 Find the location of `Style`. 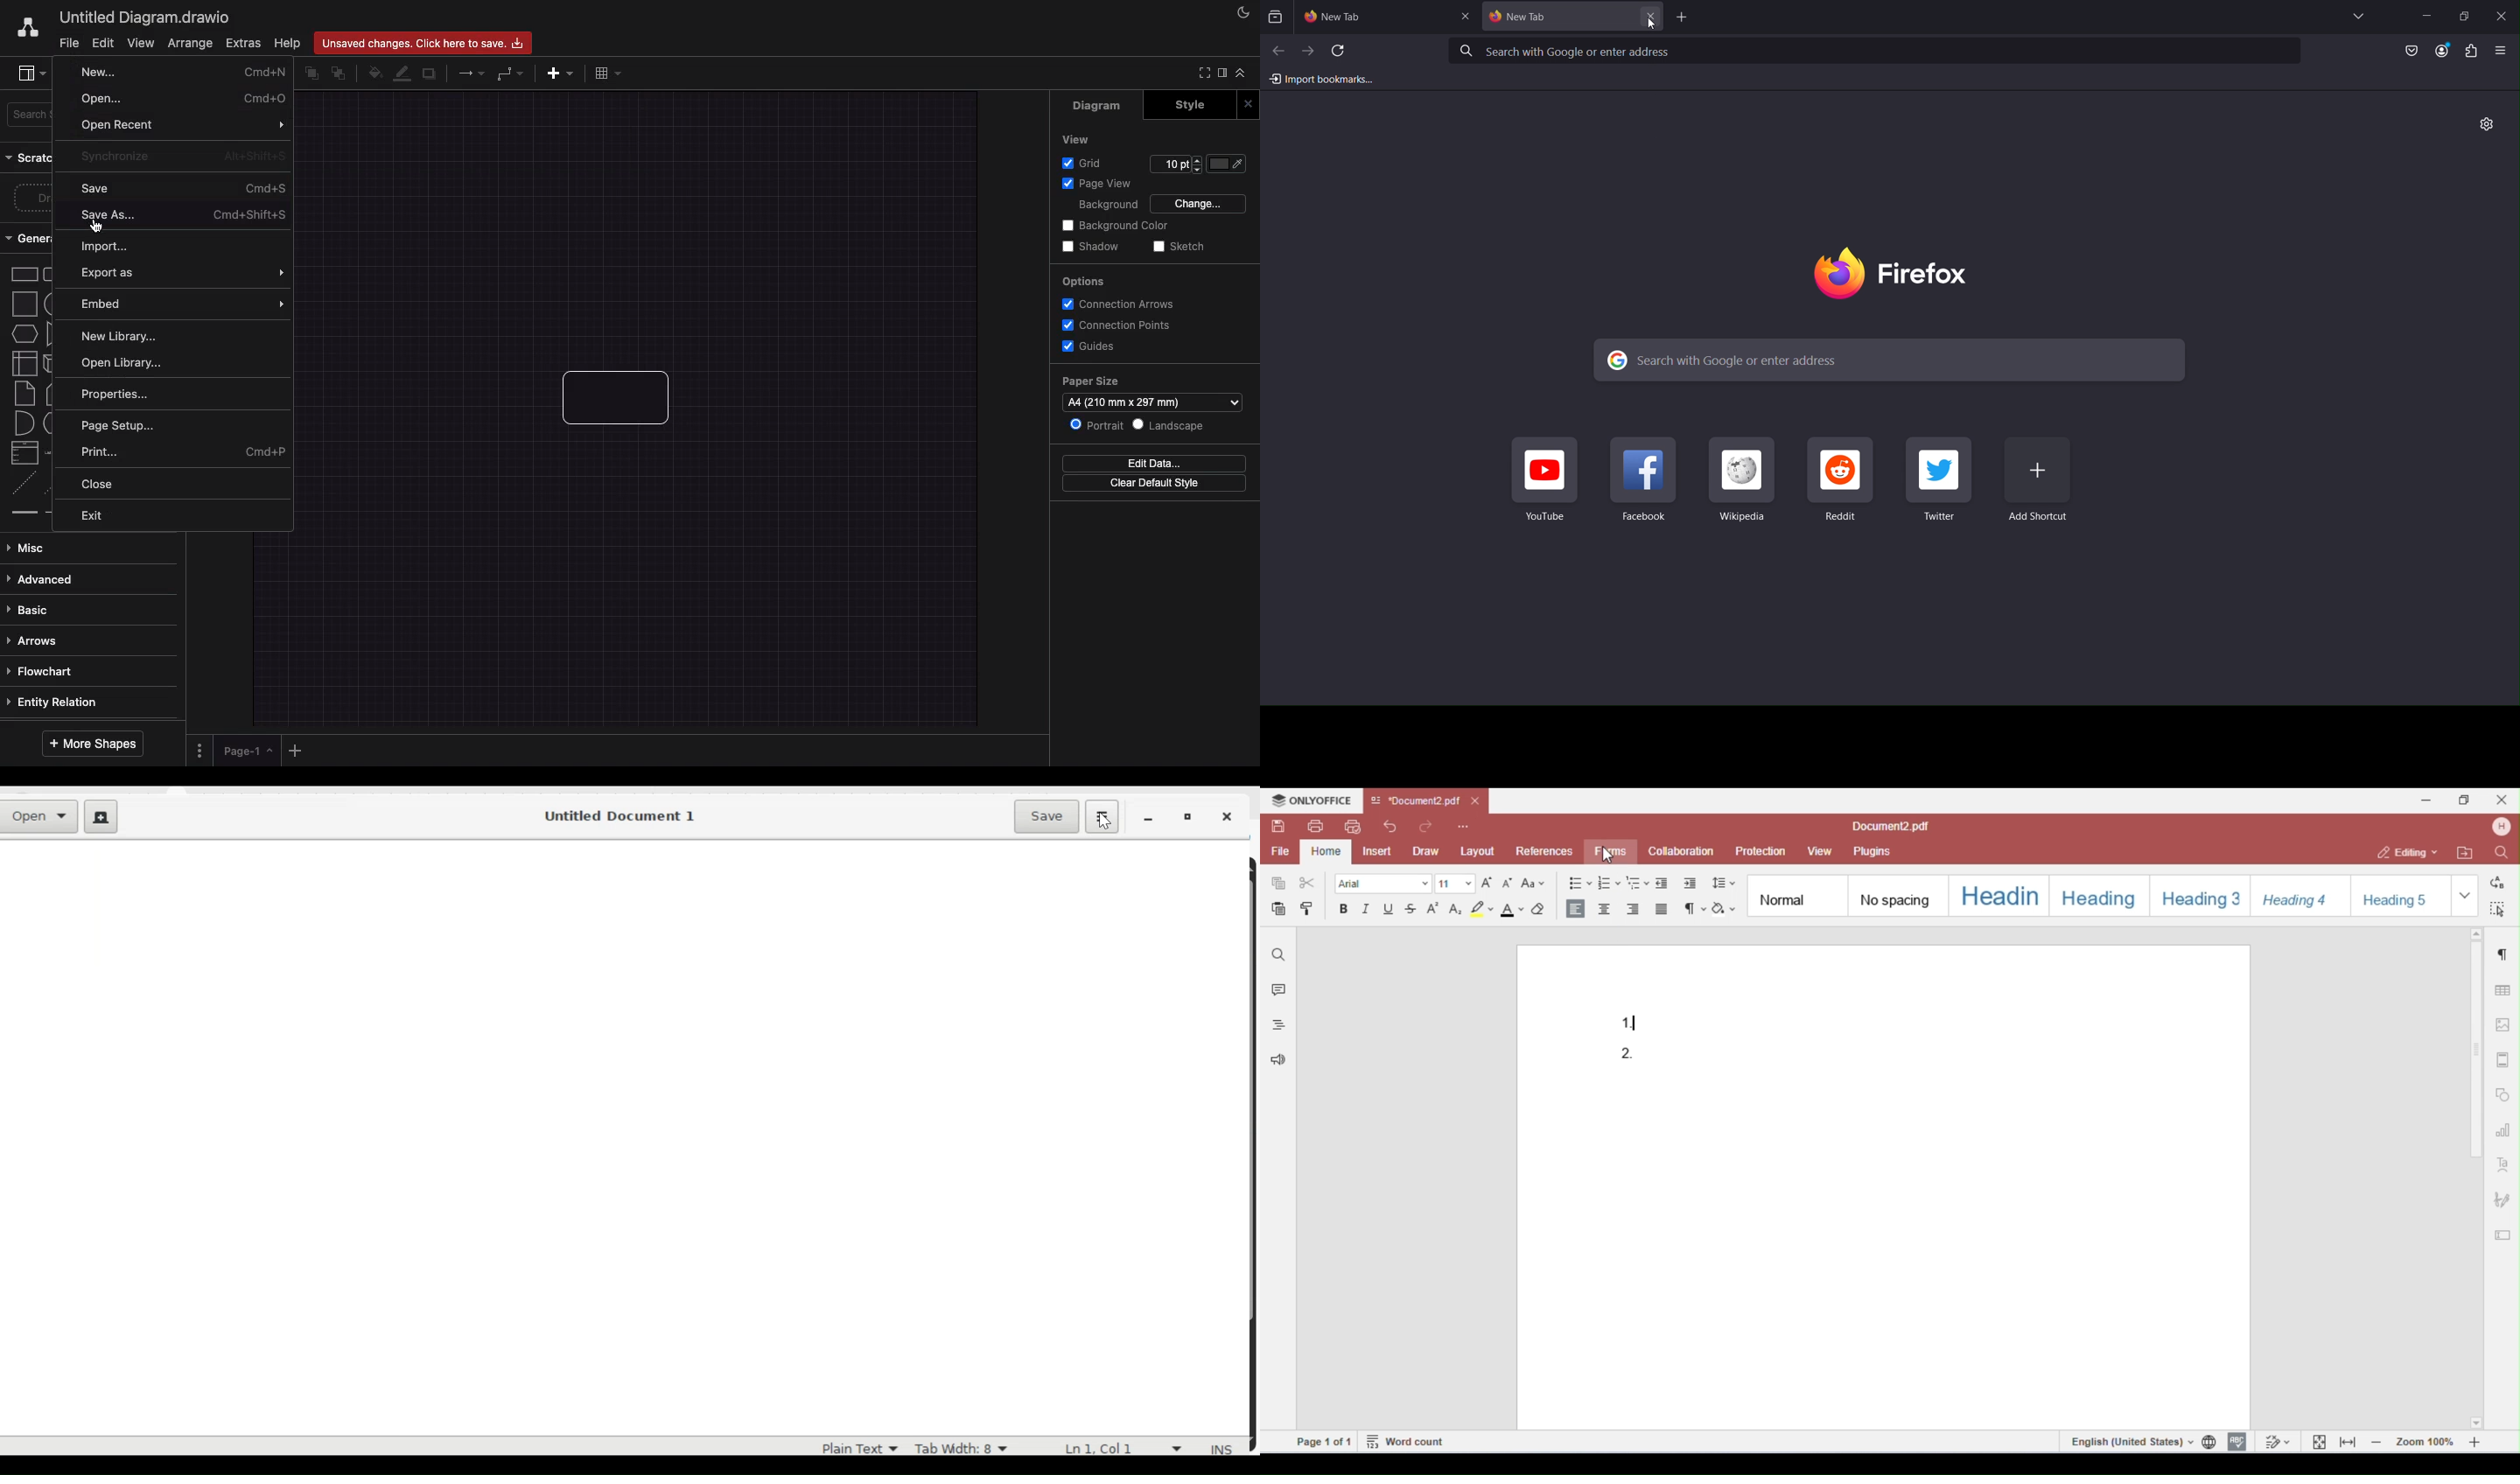

Style is located at coordinates (1200, 105).